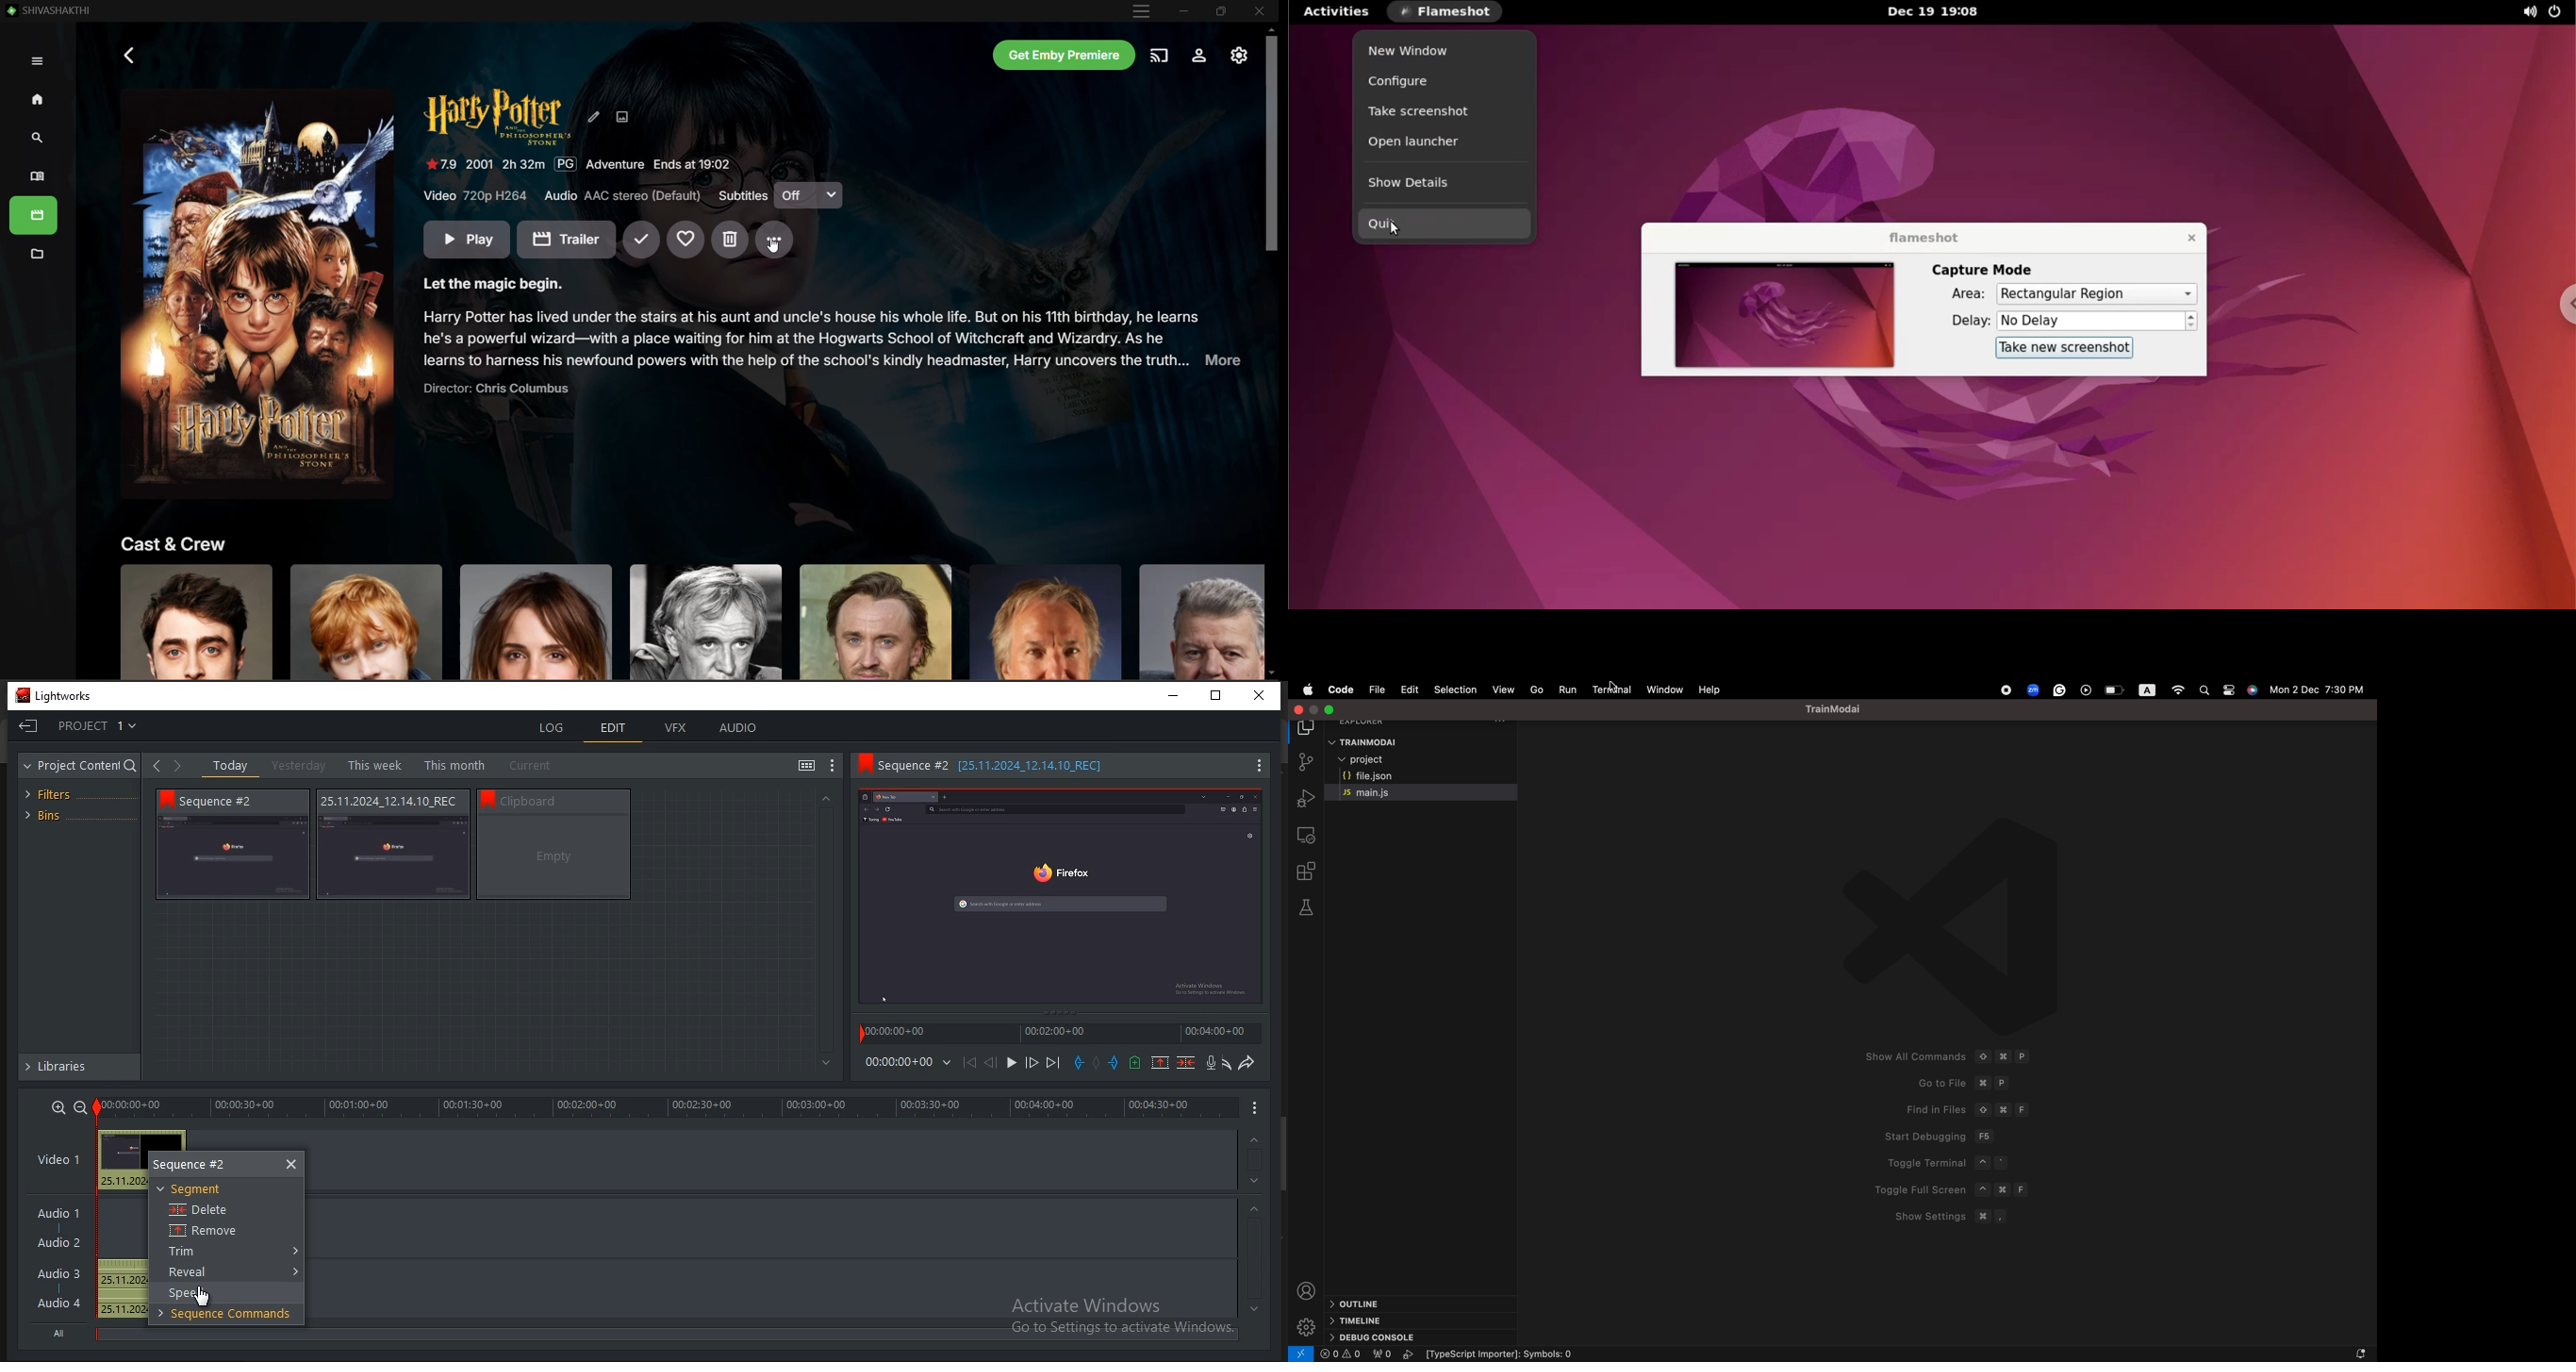 The width and height of the screenshot is (2576, 1372). I want to click on Lightworks, so click(58, 695).